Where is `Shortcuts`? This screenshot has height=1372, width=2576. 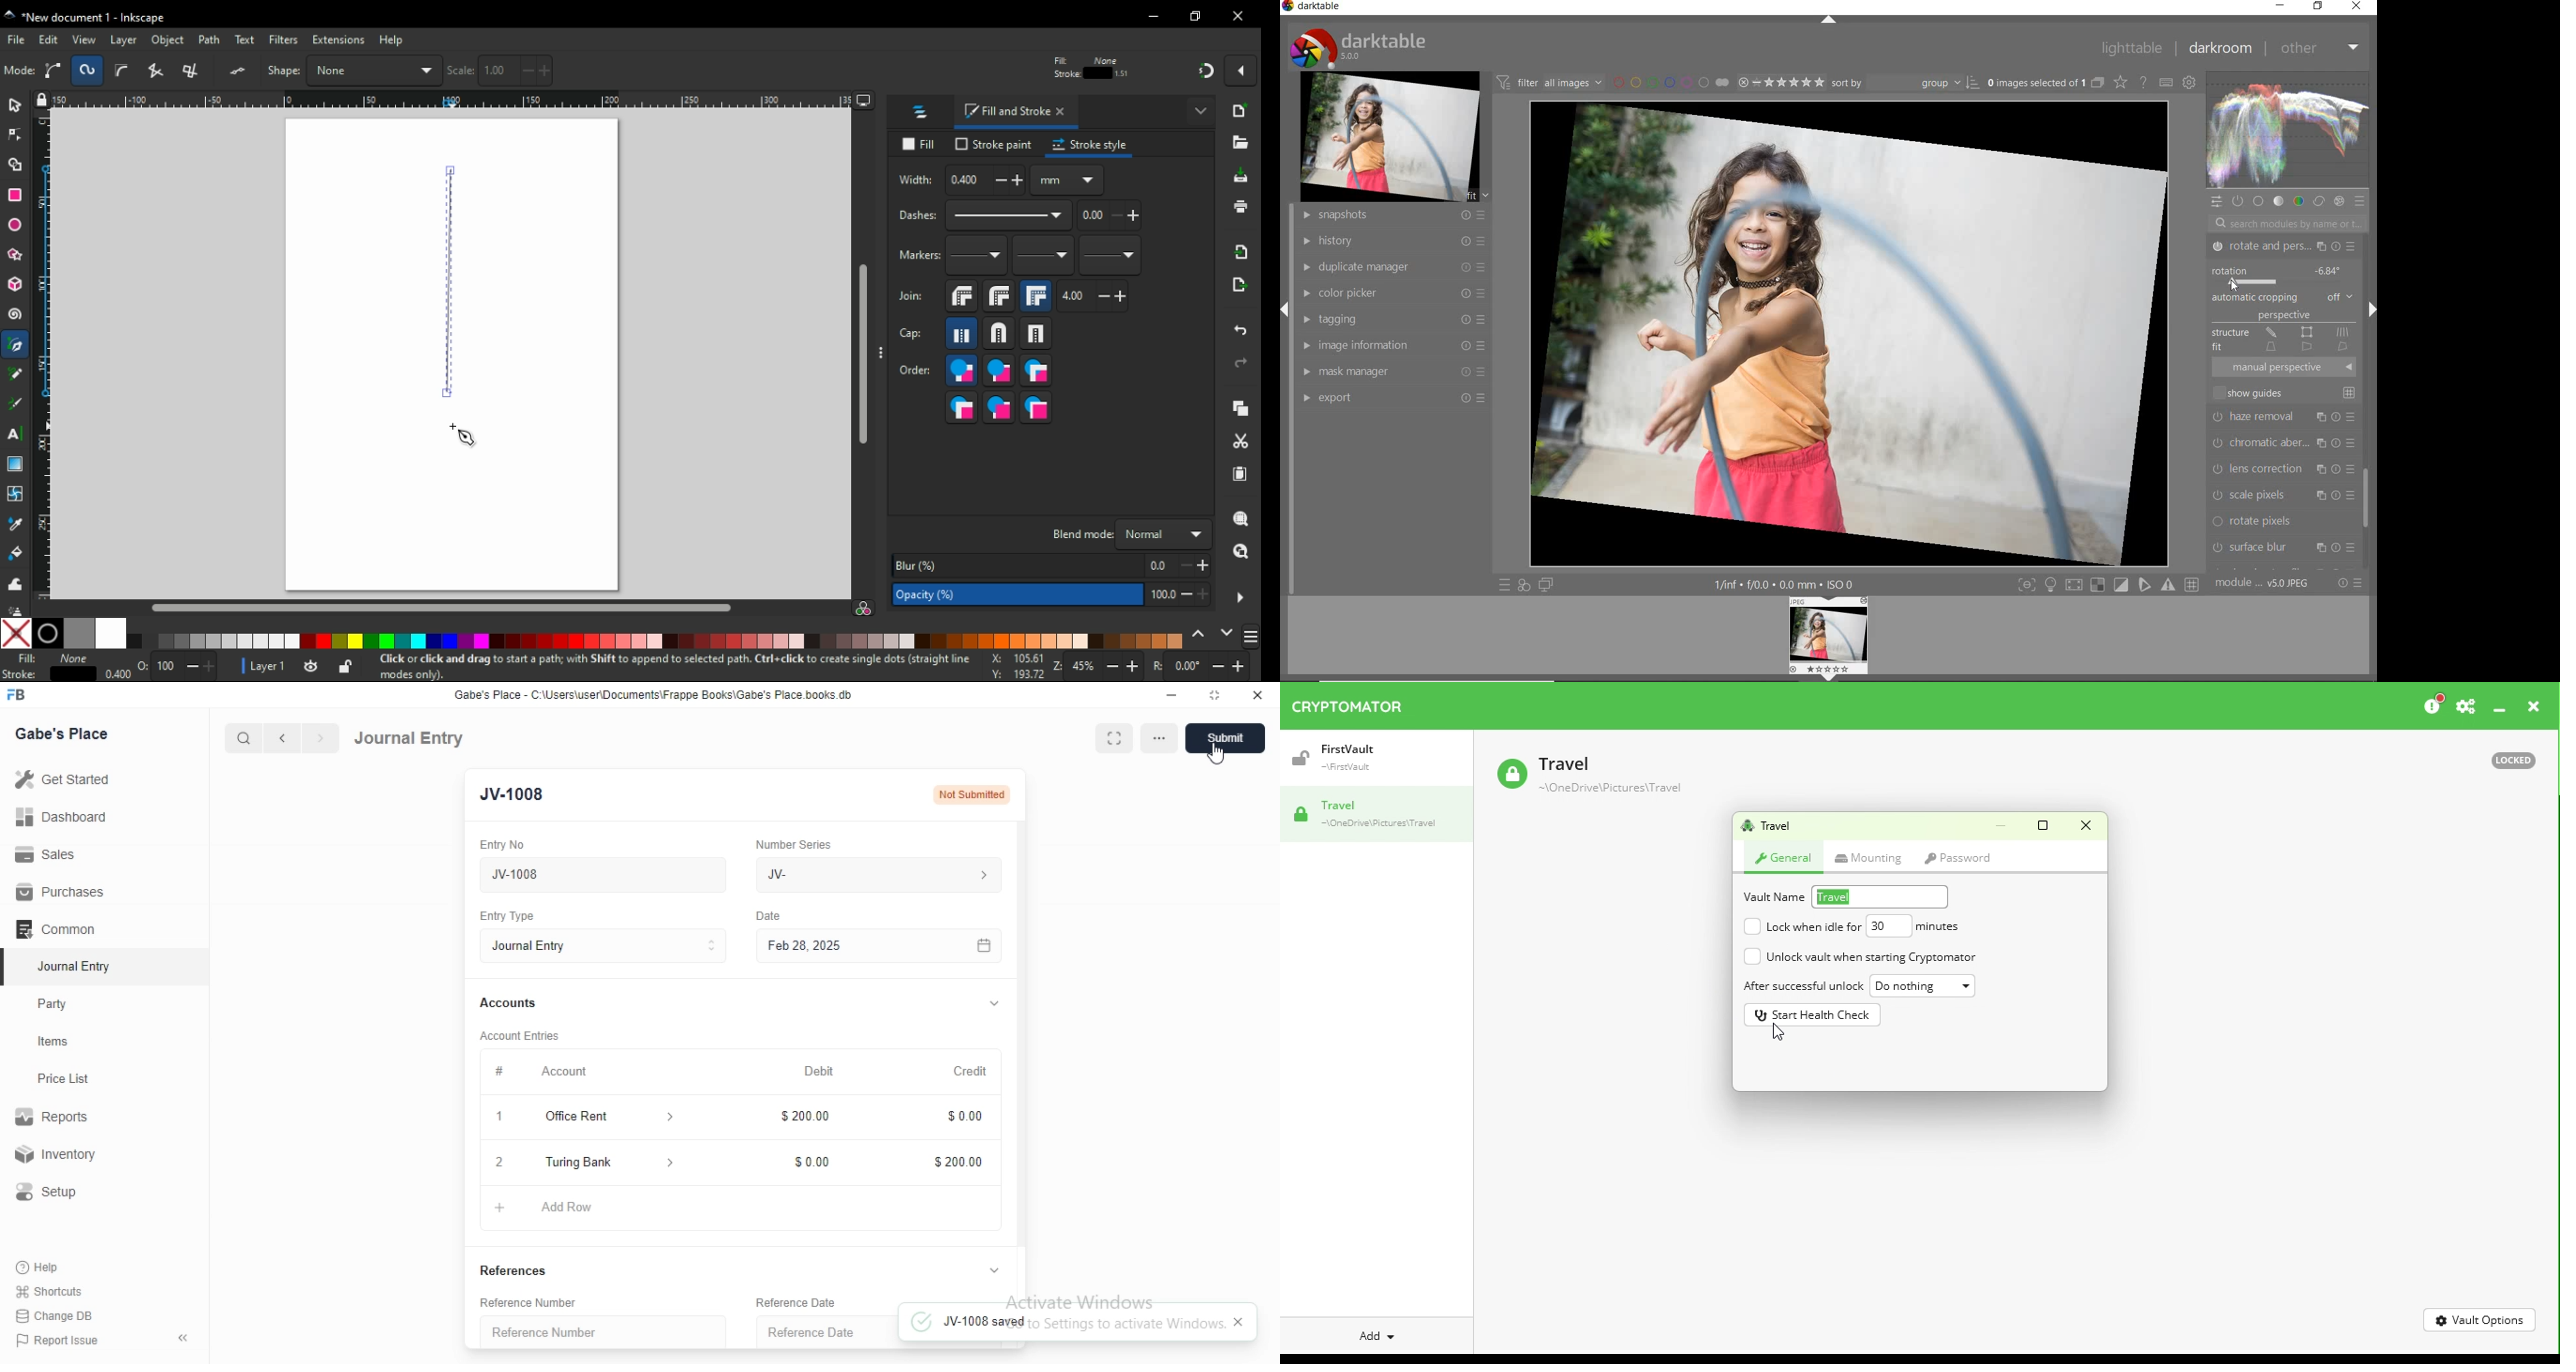 Shortcuts is located at coordinates (49, 1290).